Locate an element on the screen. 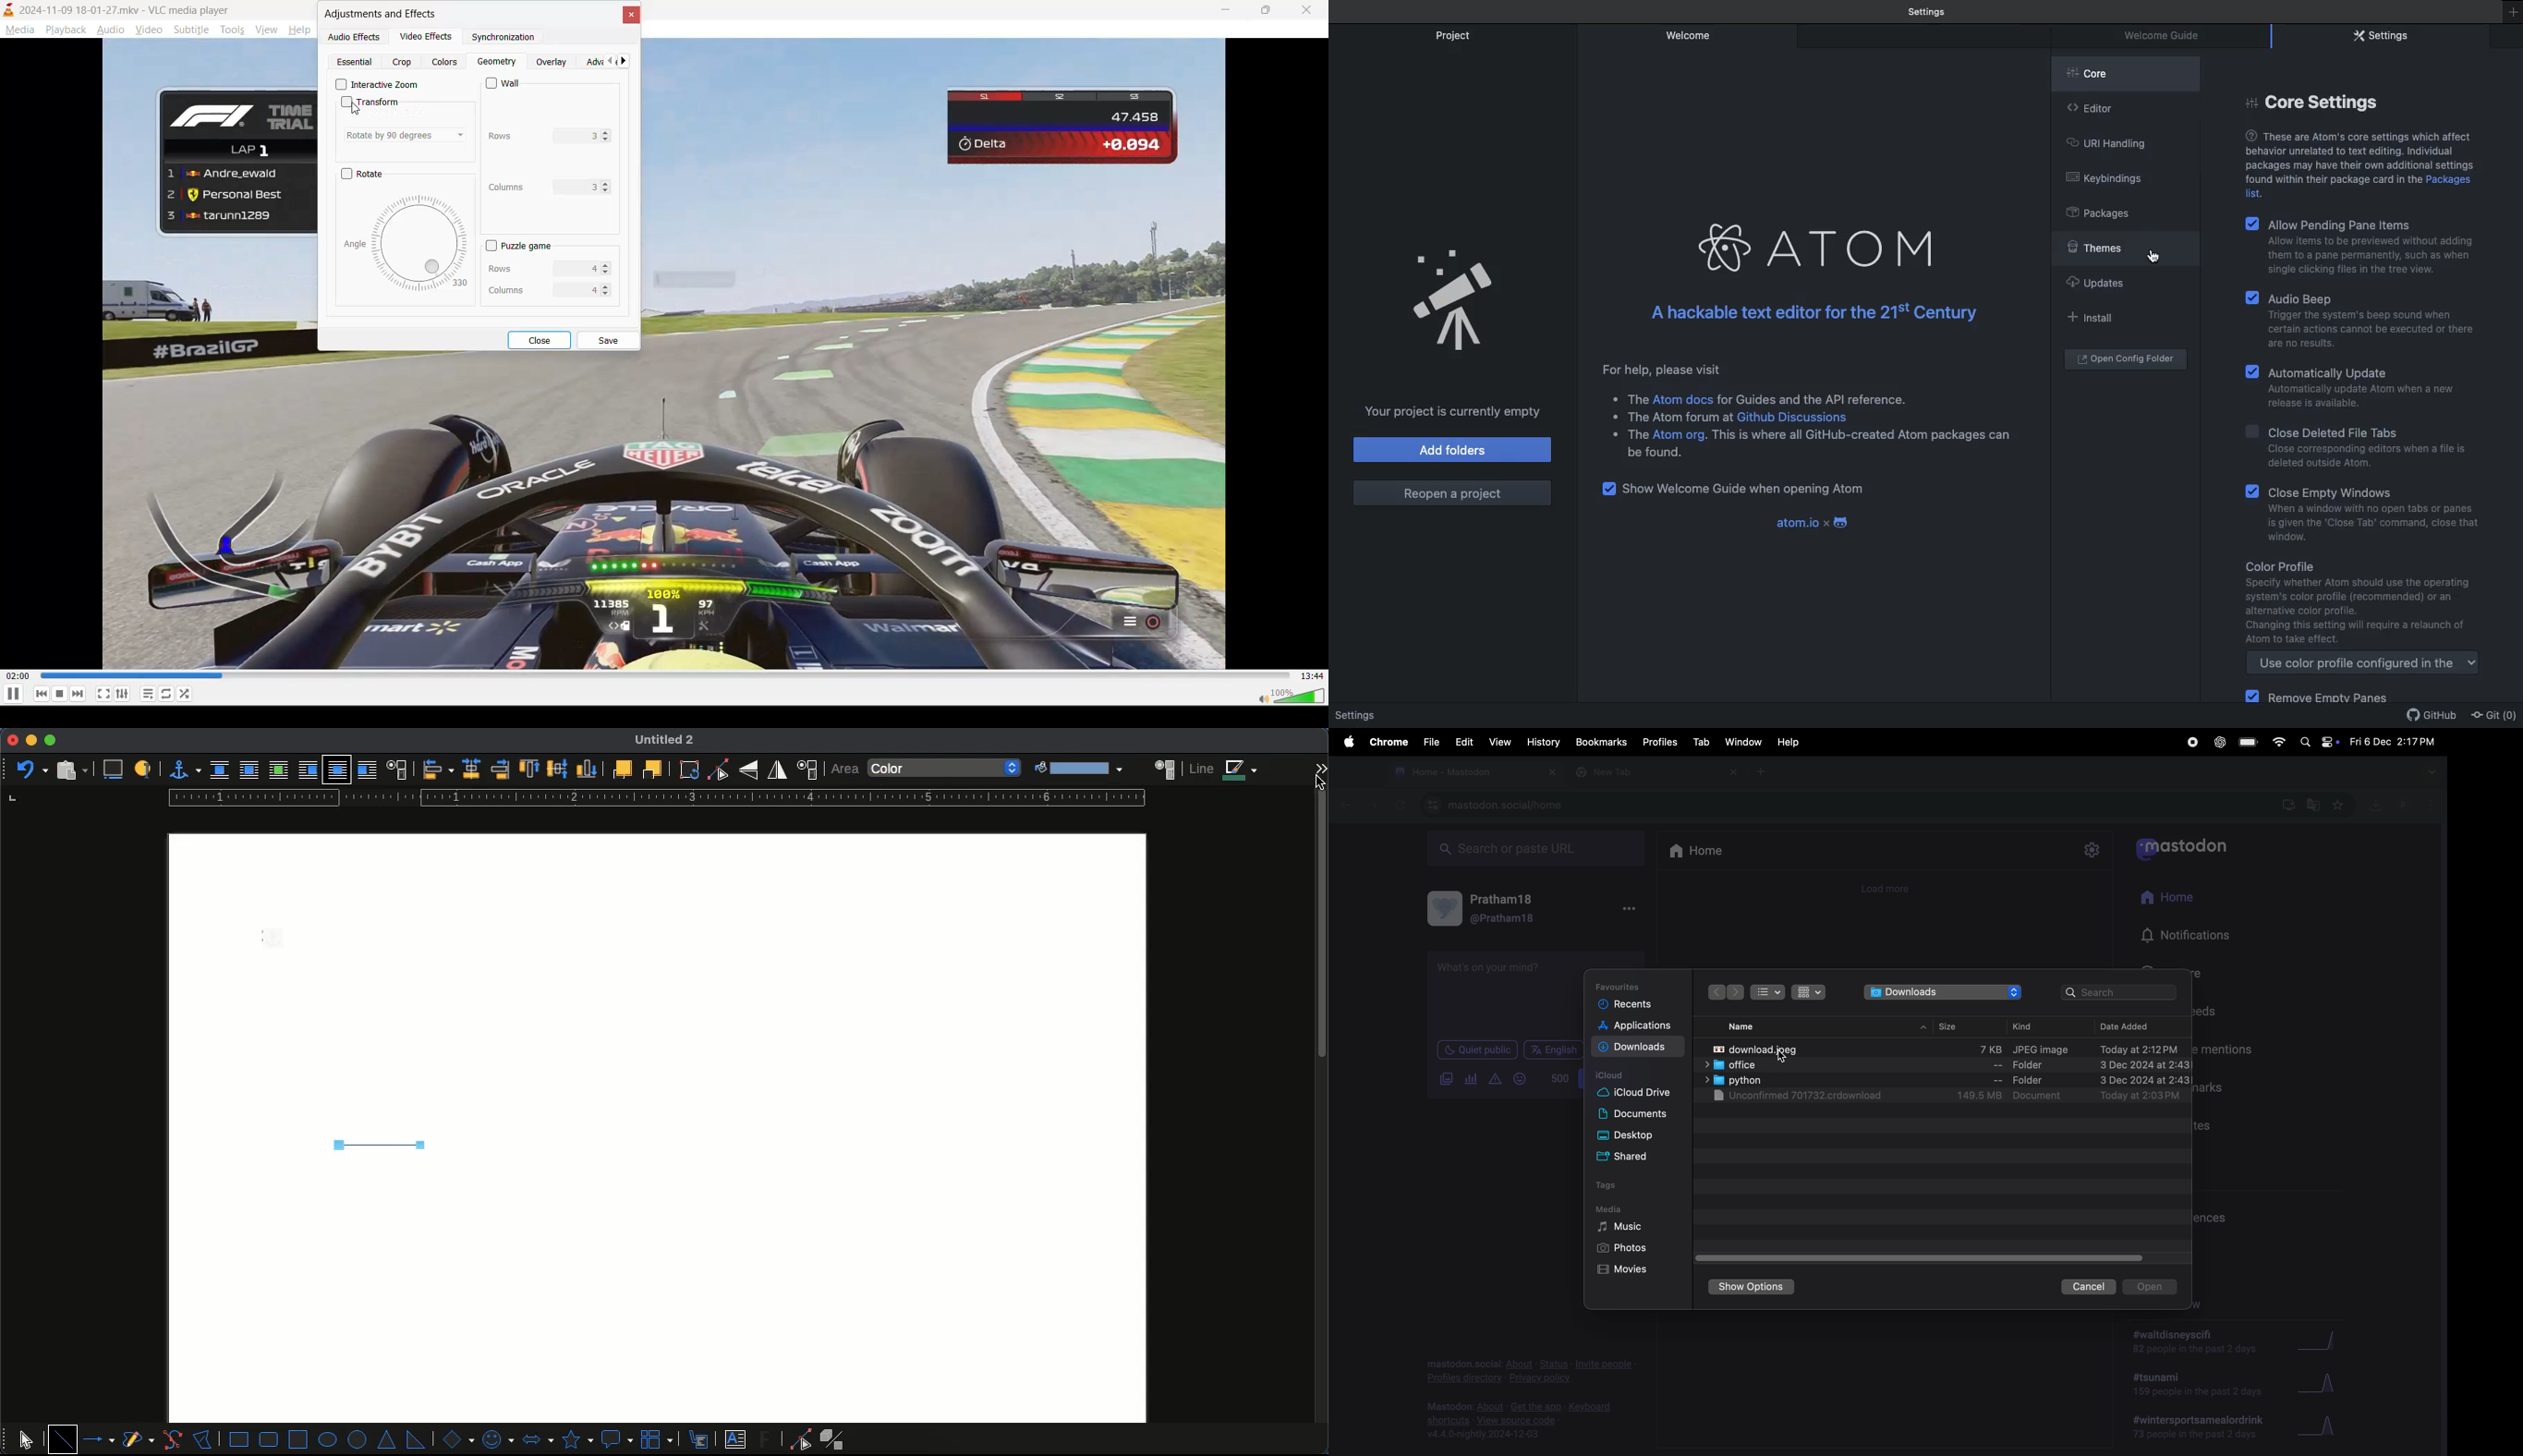 The height and width of the screenshot is (1456, 2548).  Atom docs is located at coordinates (1685, 400).